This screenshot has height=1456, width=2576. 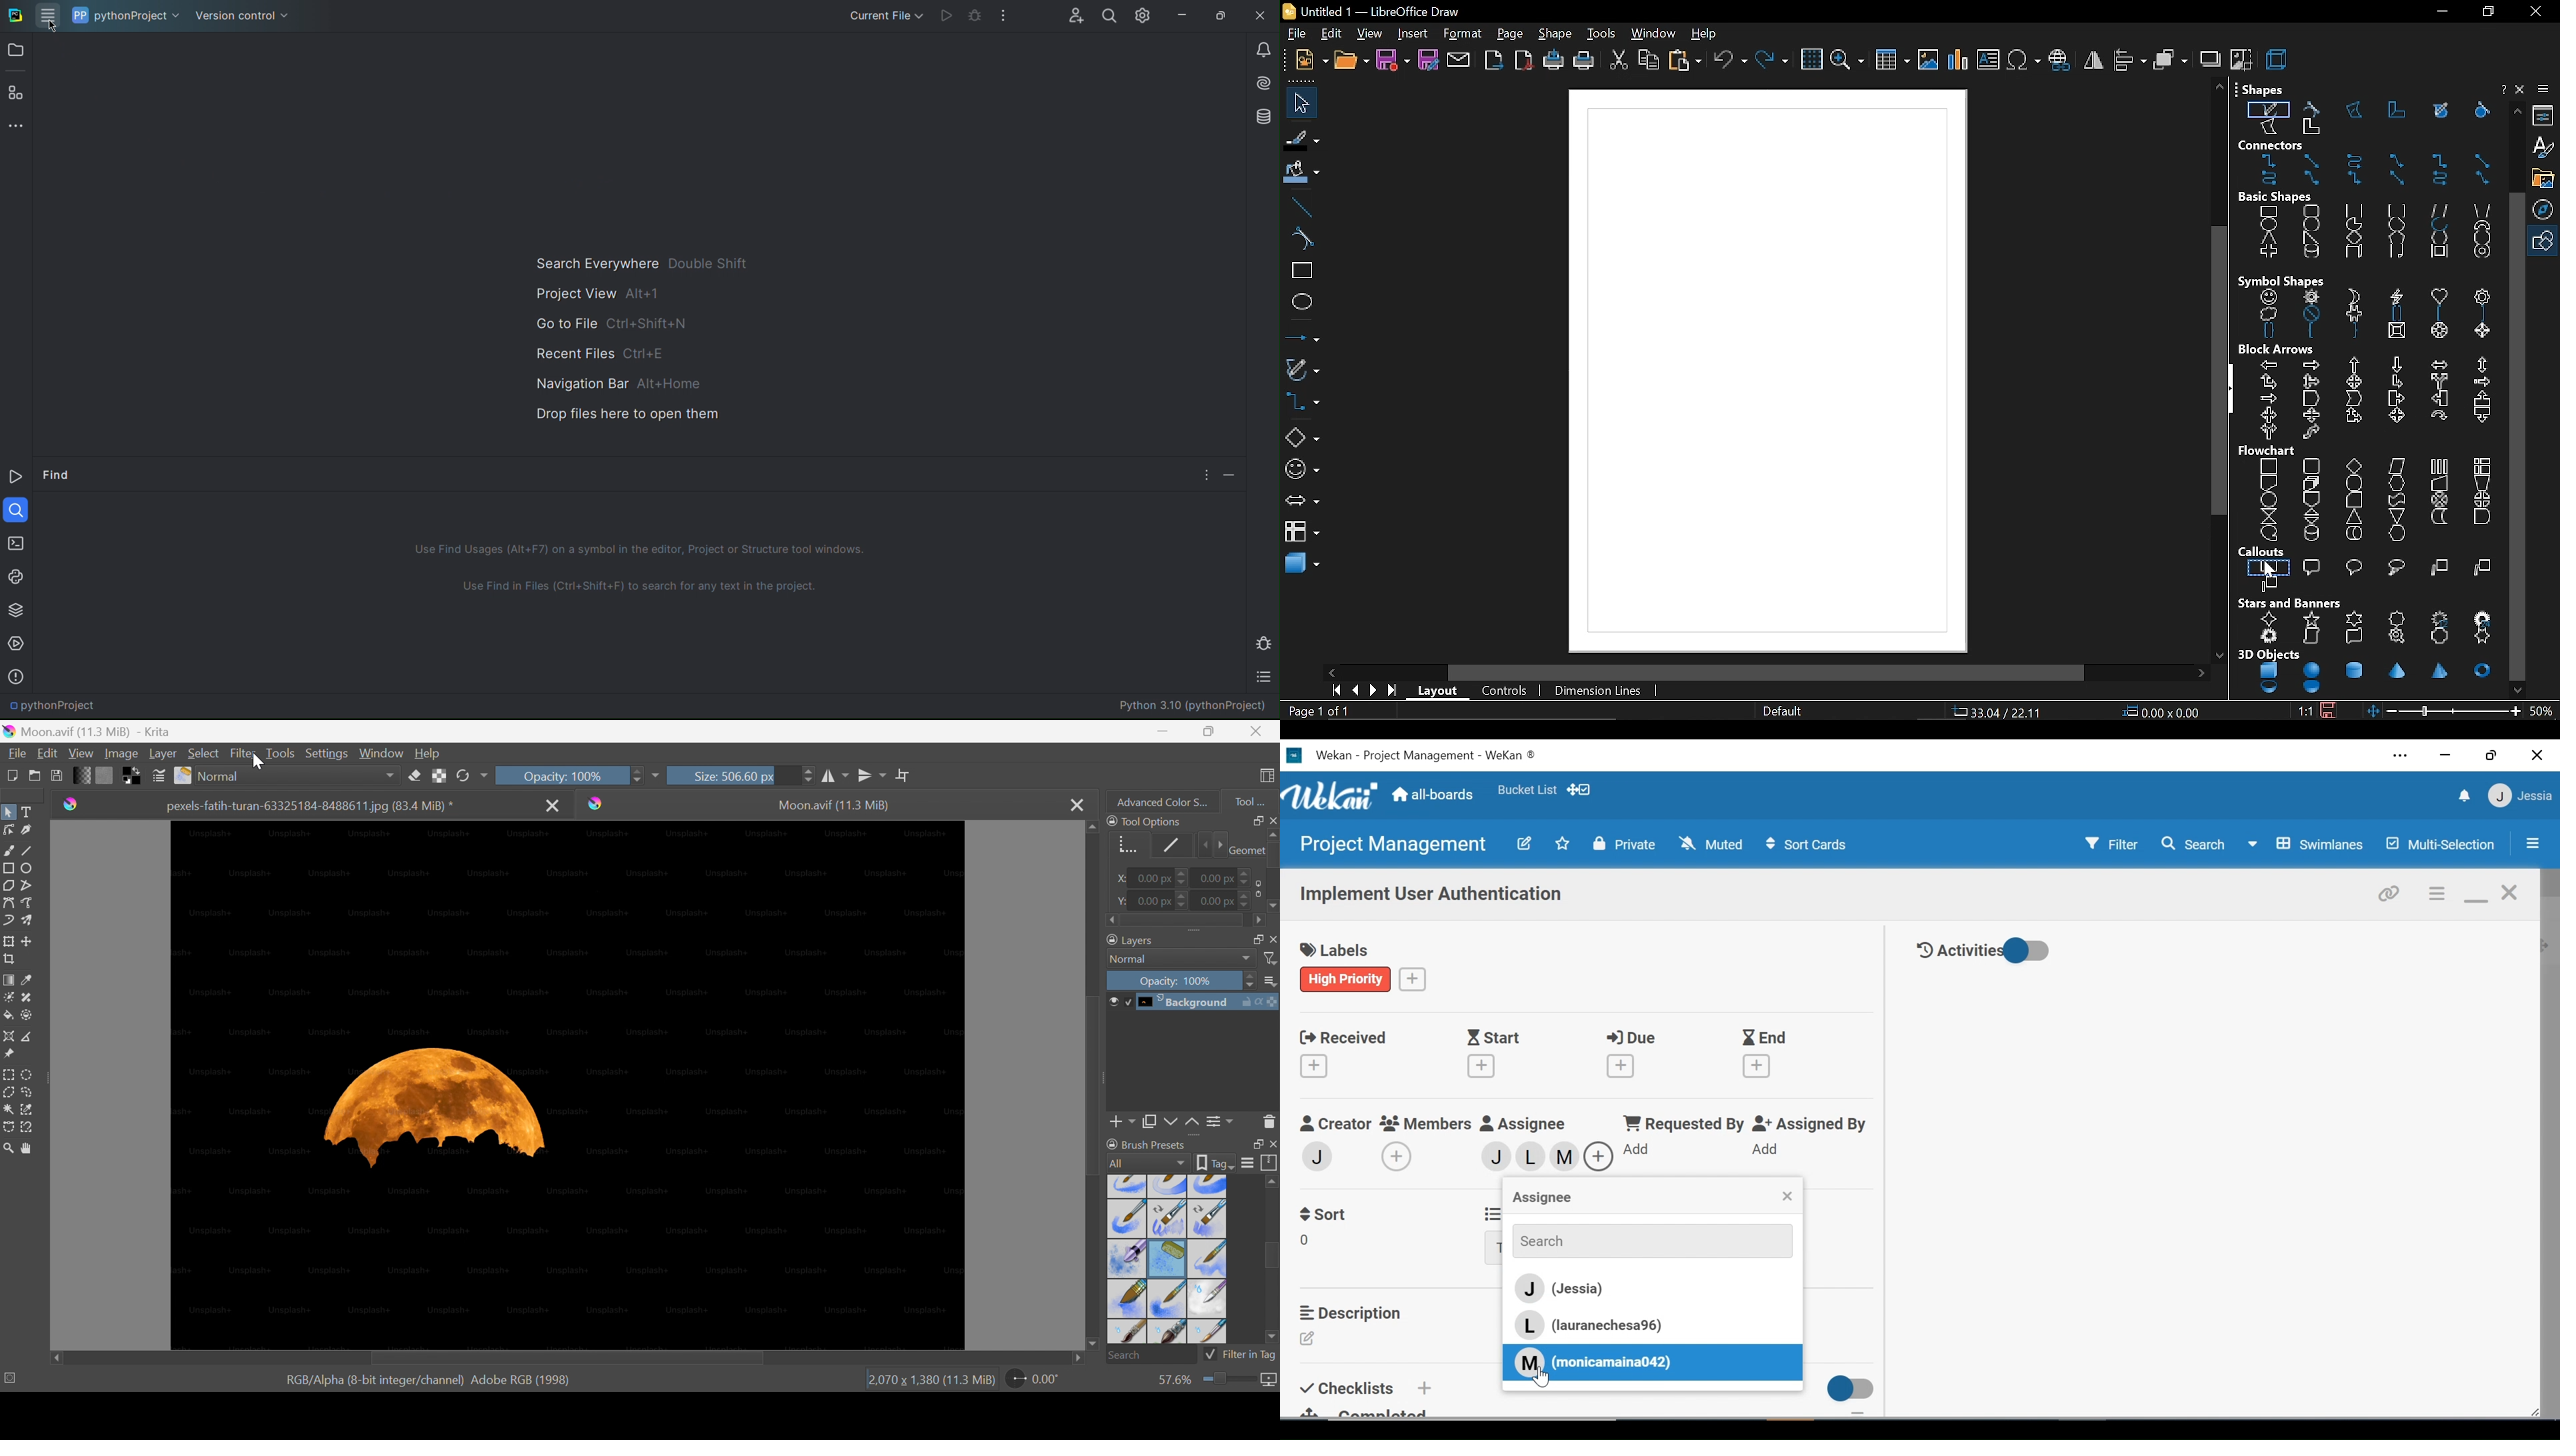 What do you see at coordinates (2440, 12) in the screenshot?
I see `minimize` at bounding box center [2440, 12].